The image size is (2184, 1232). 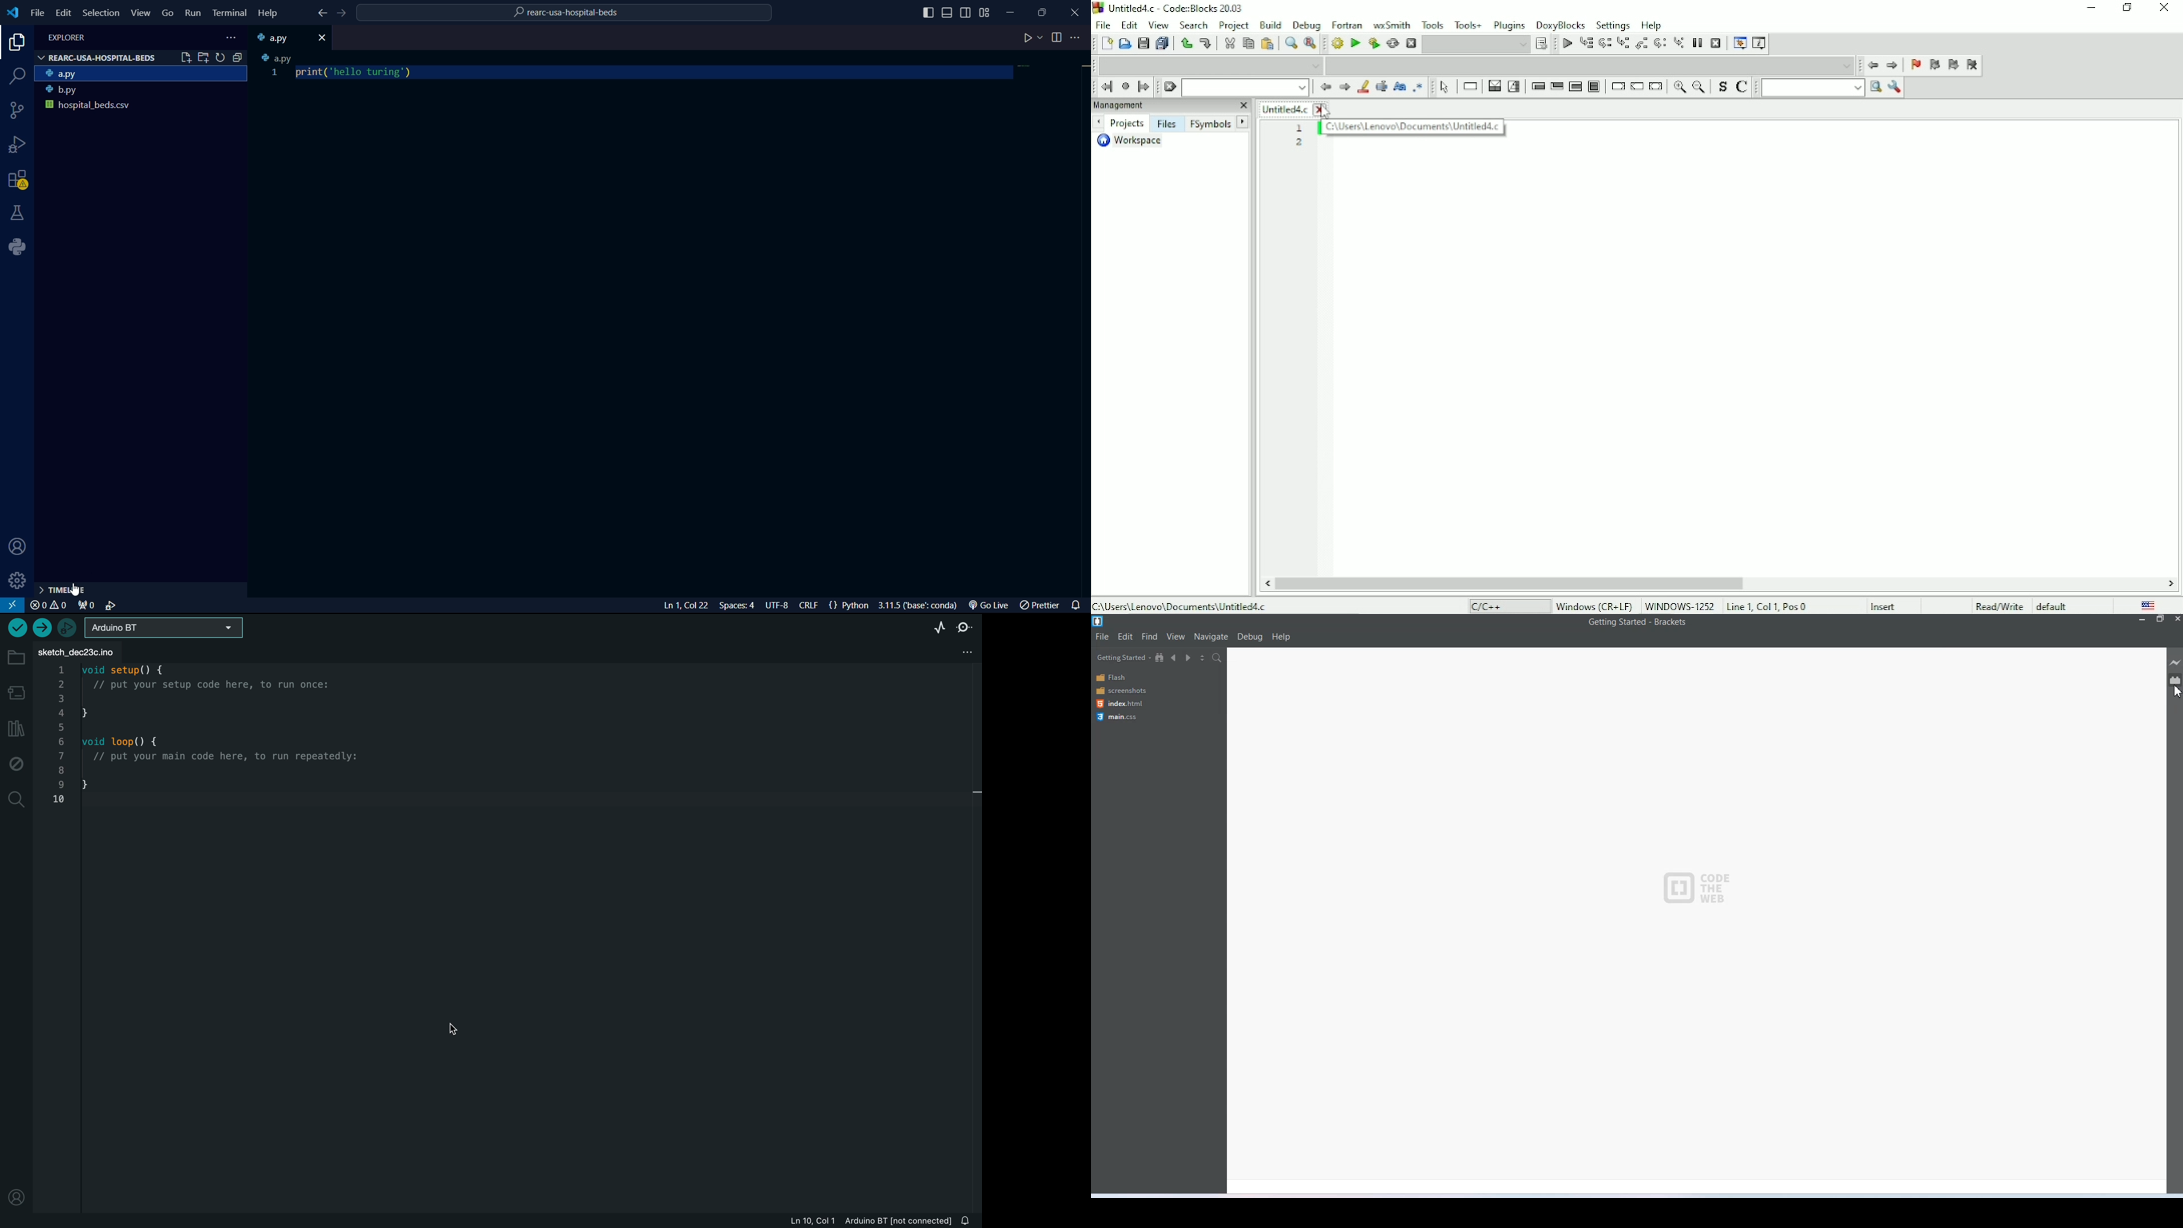 I want to click on Run search, so click(x=1822, y=87).